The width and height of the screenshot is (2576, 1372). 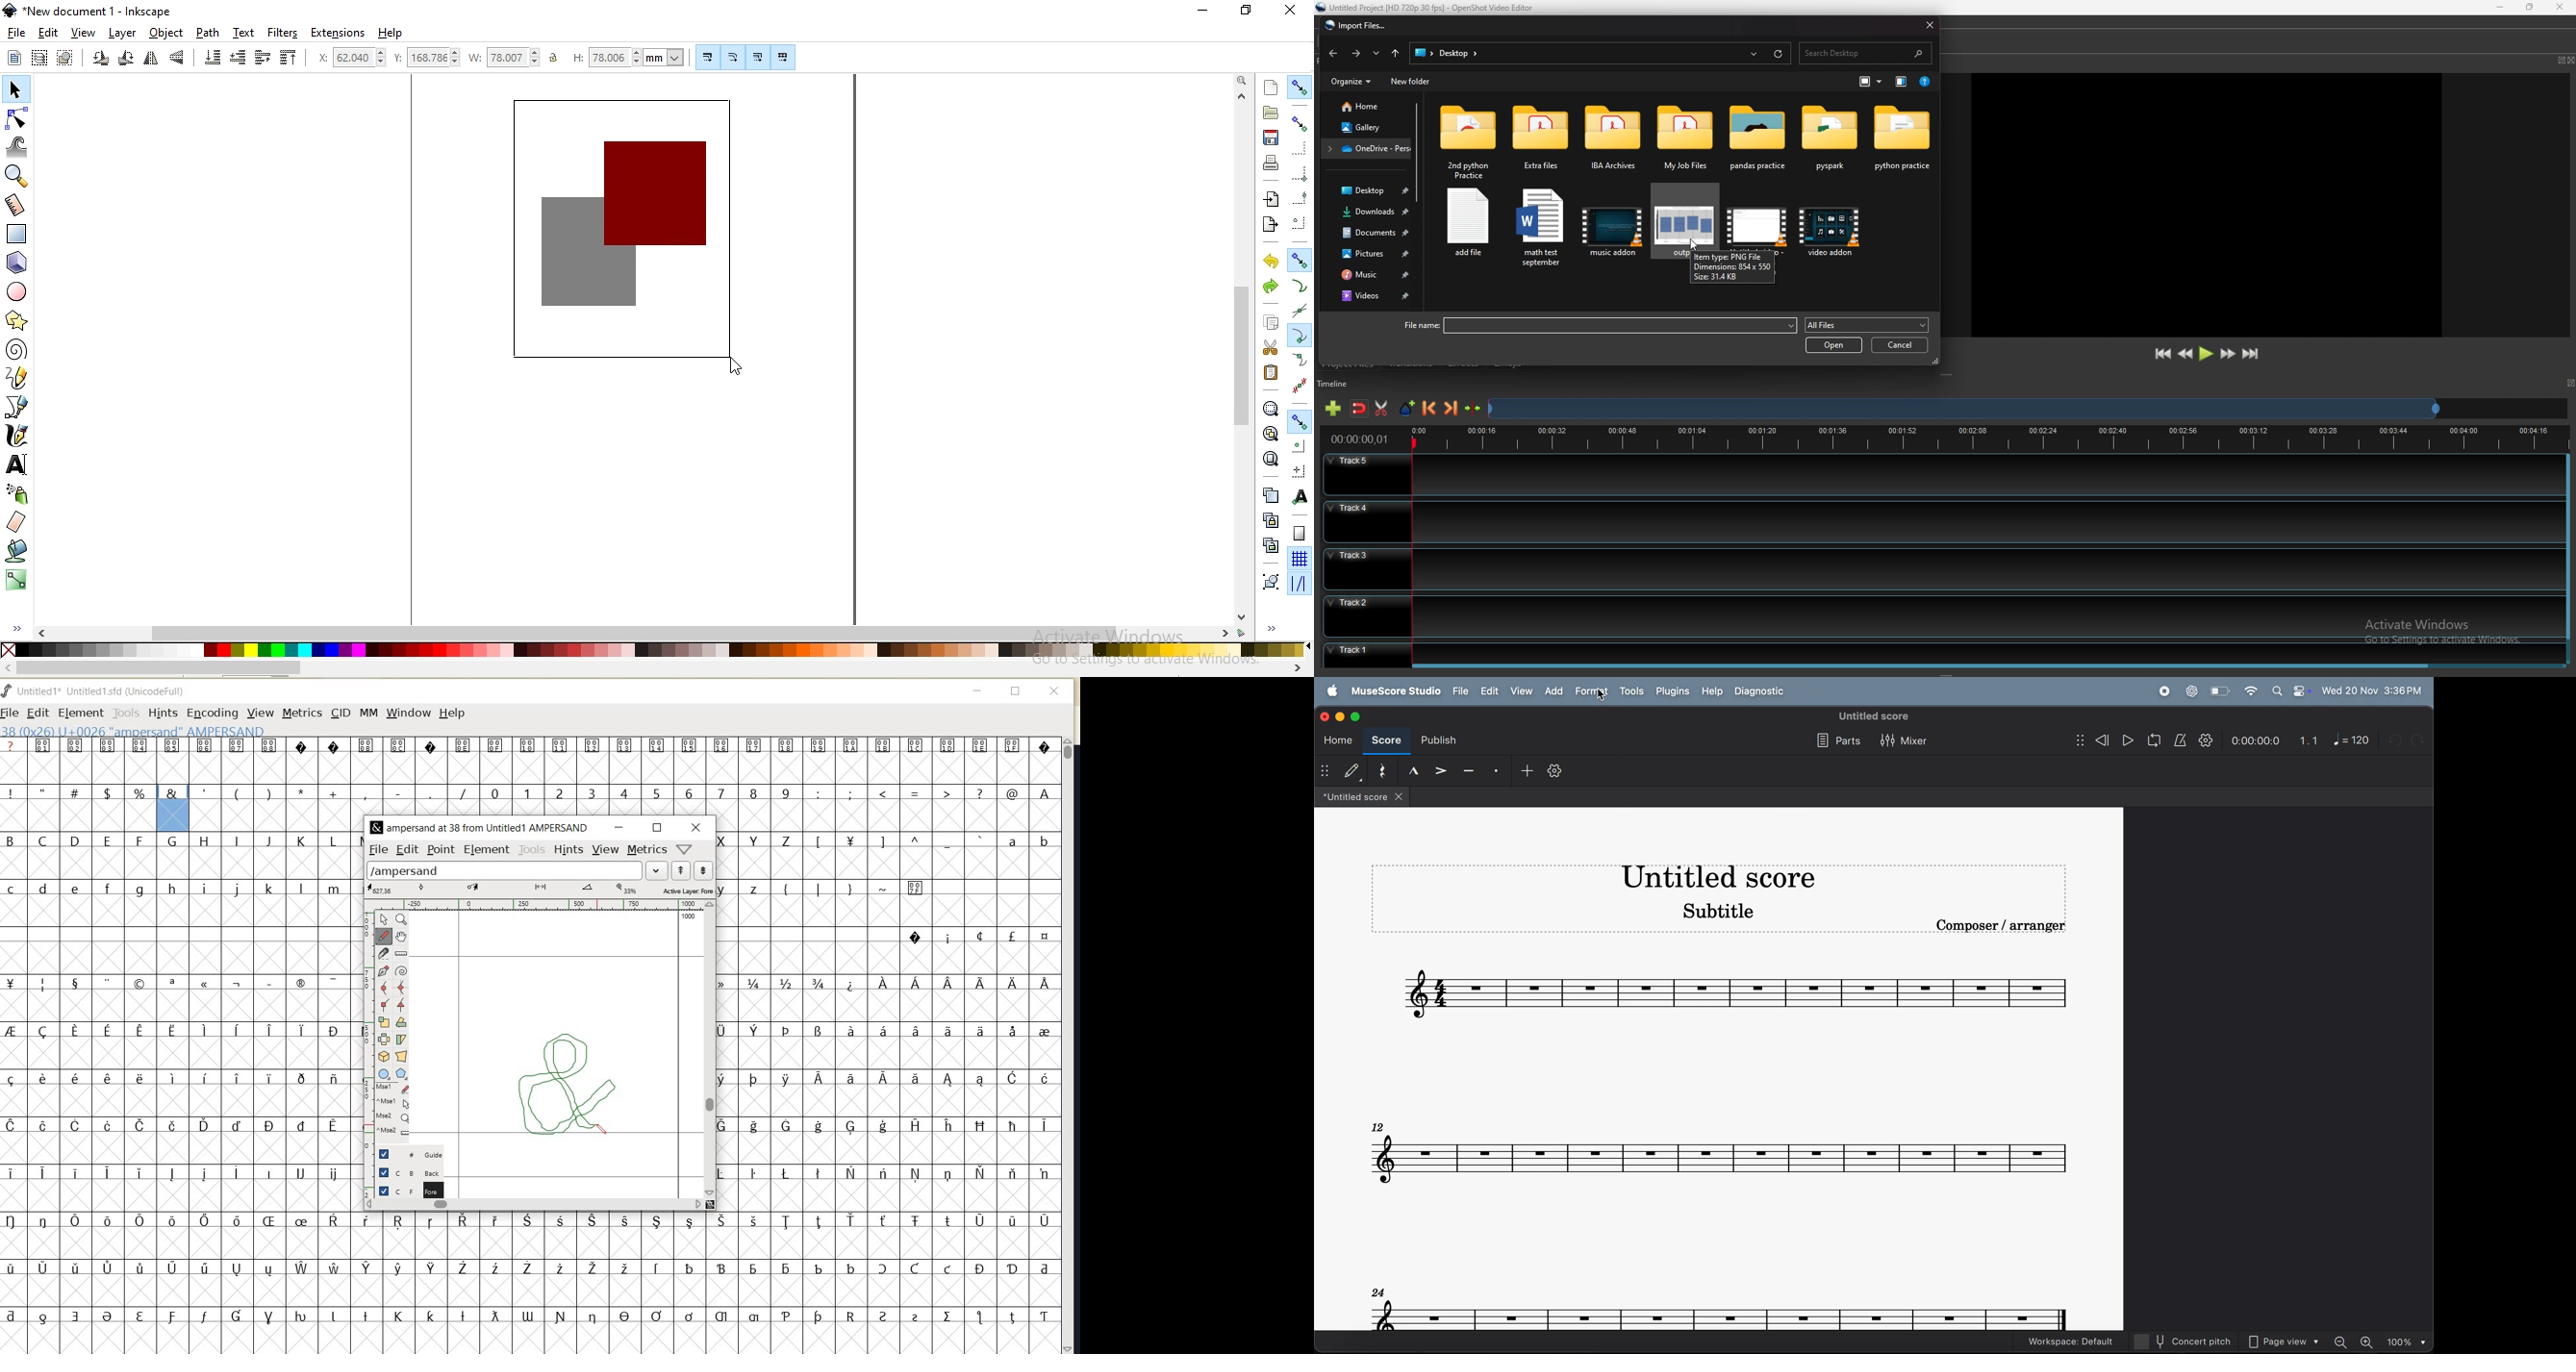 What do you see at coordinates (1738, 990) in the screenshot?
I see `notes` at bounding box center [1738, 990].